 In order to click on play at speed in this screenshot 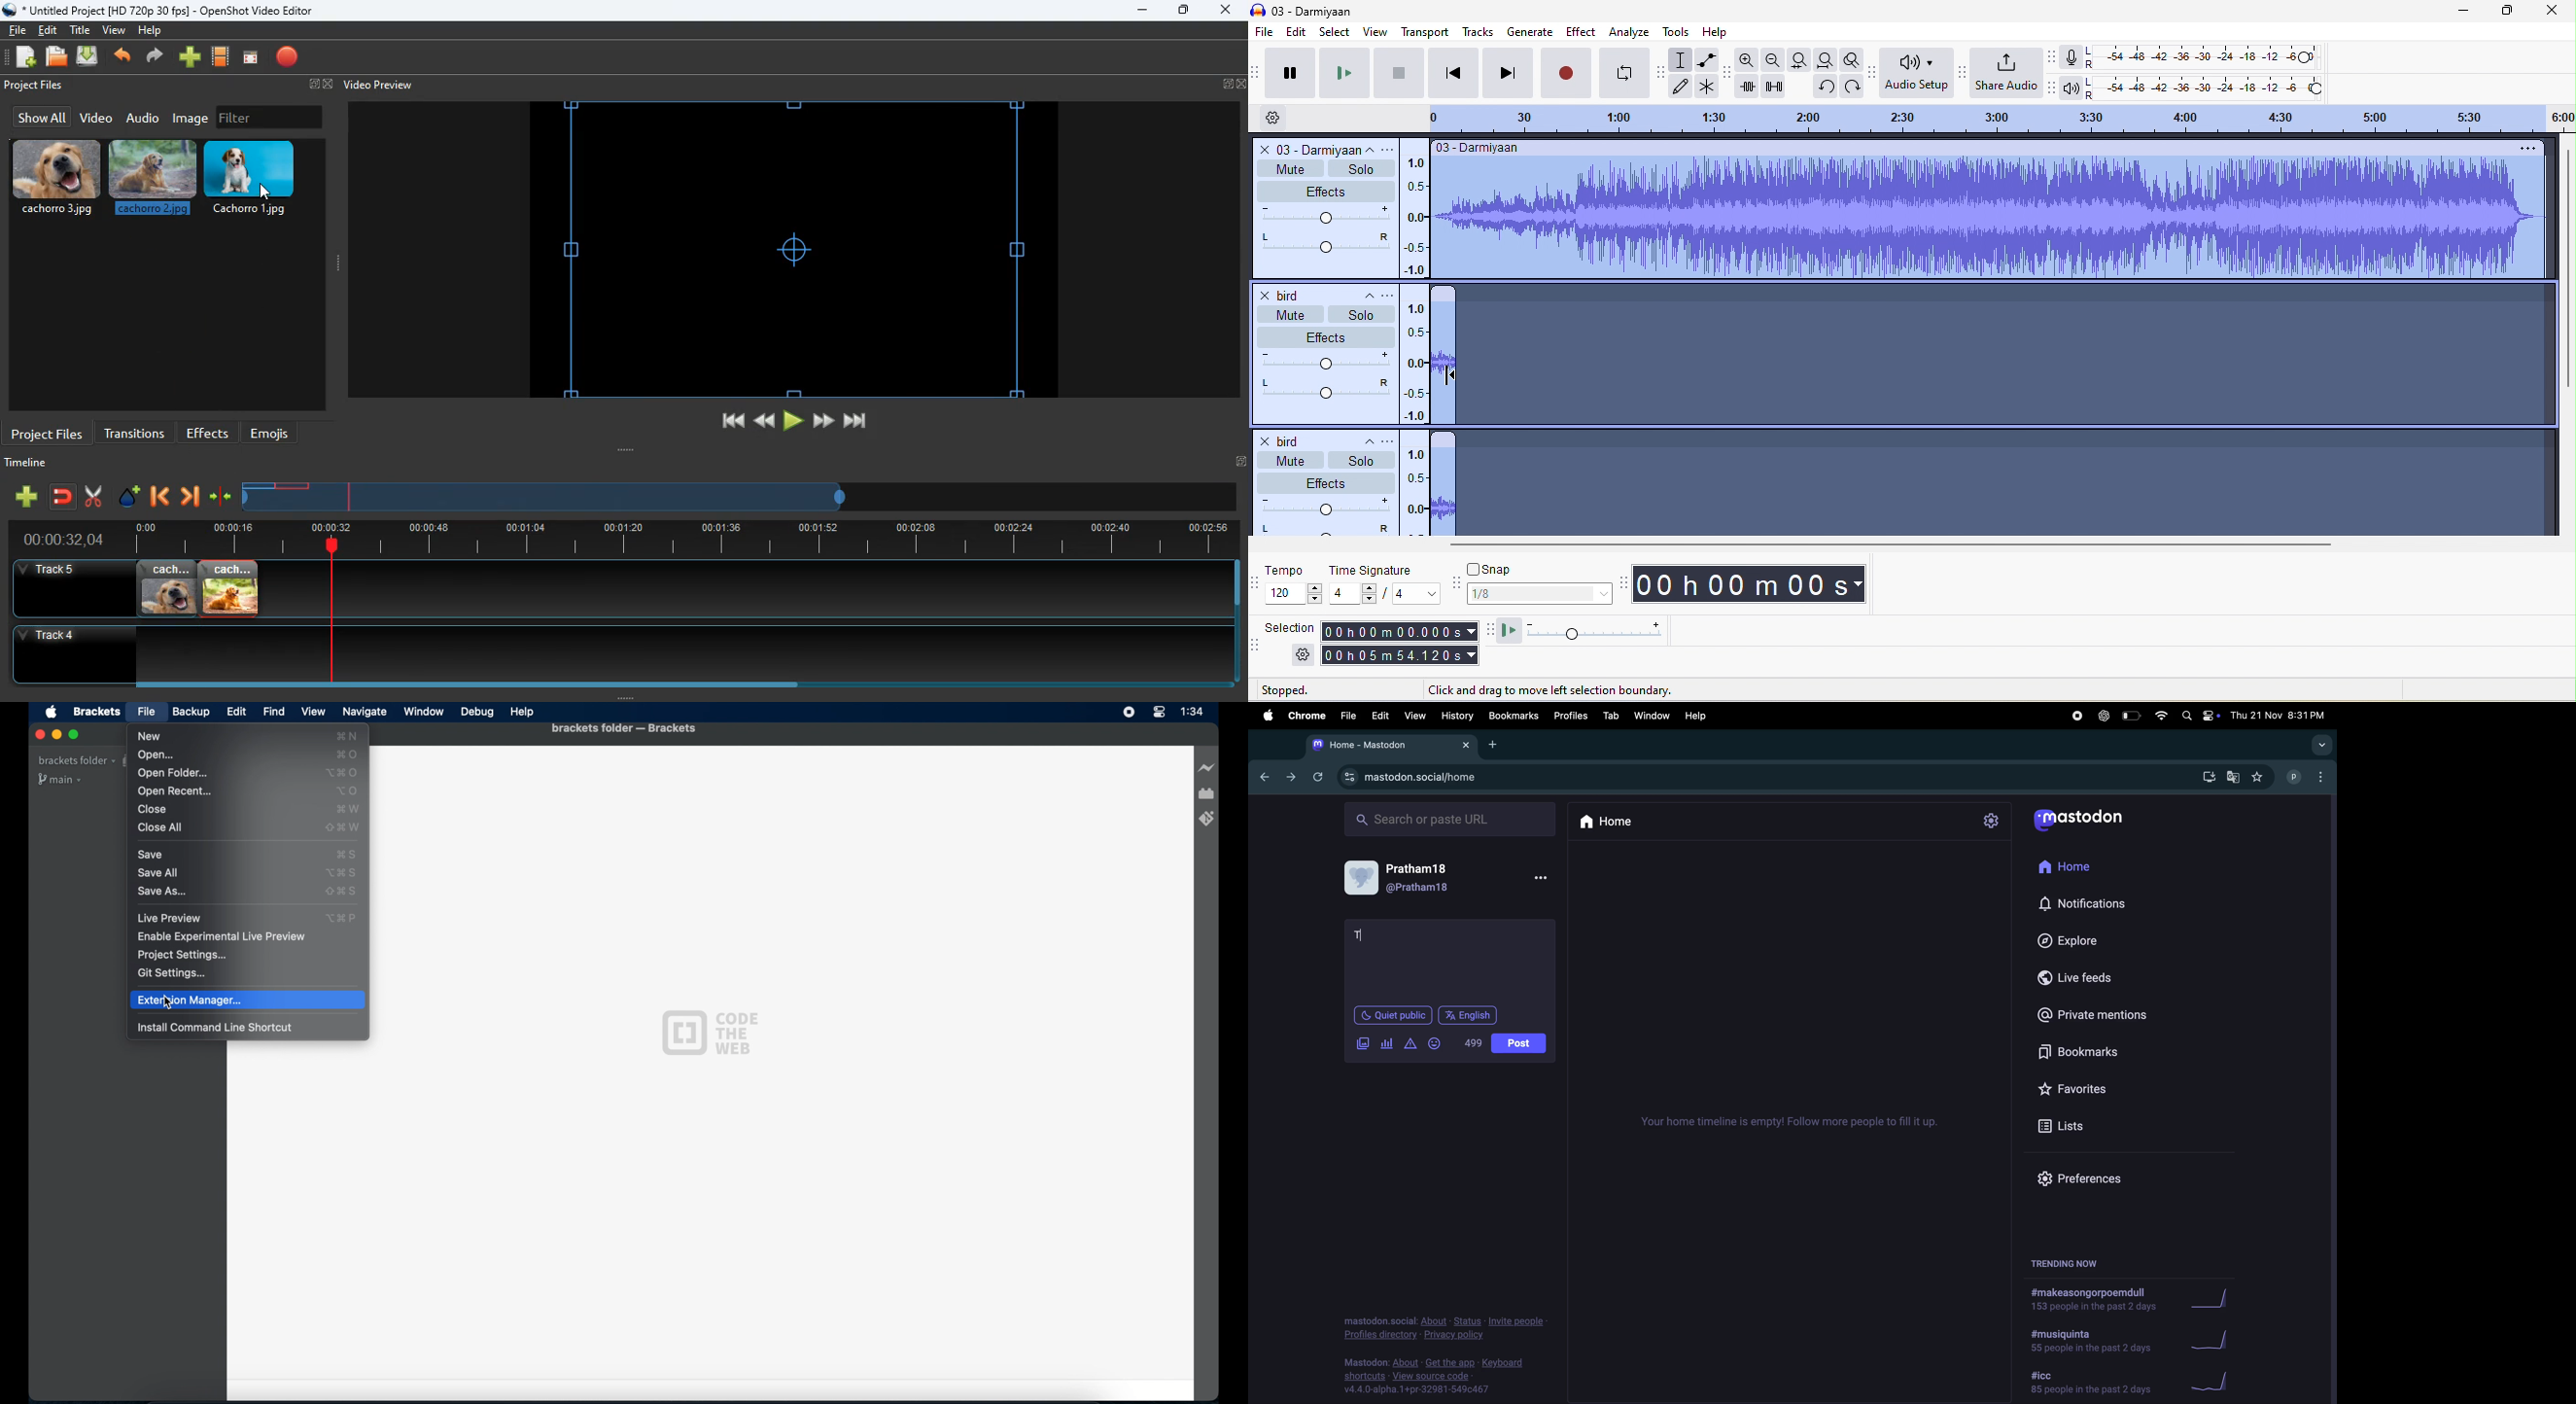, I will do `click(1601, 631)`.